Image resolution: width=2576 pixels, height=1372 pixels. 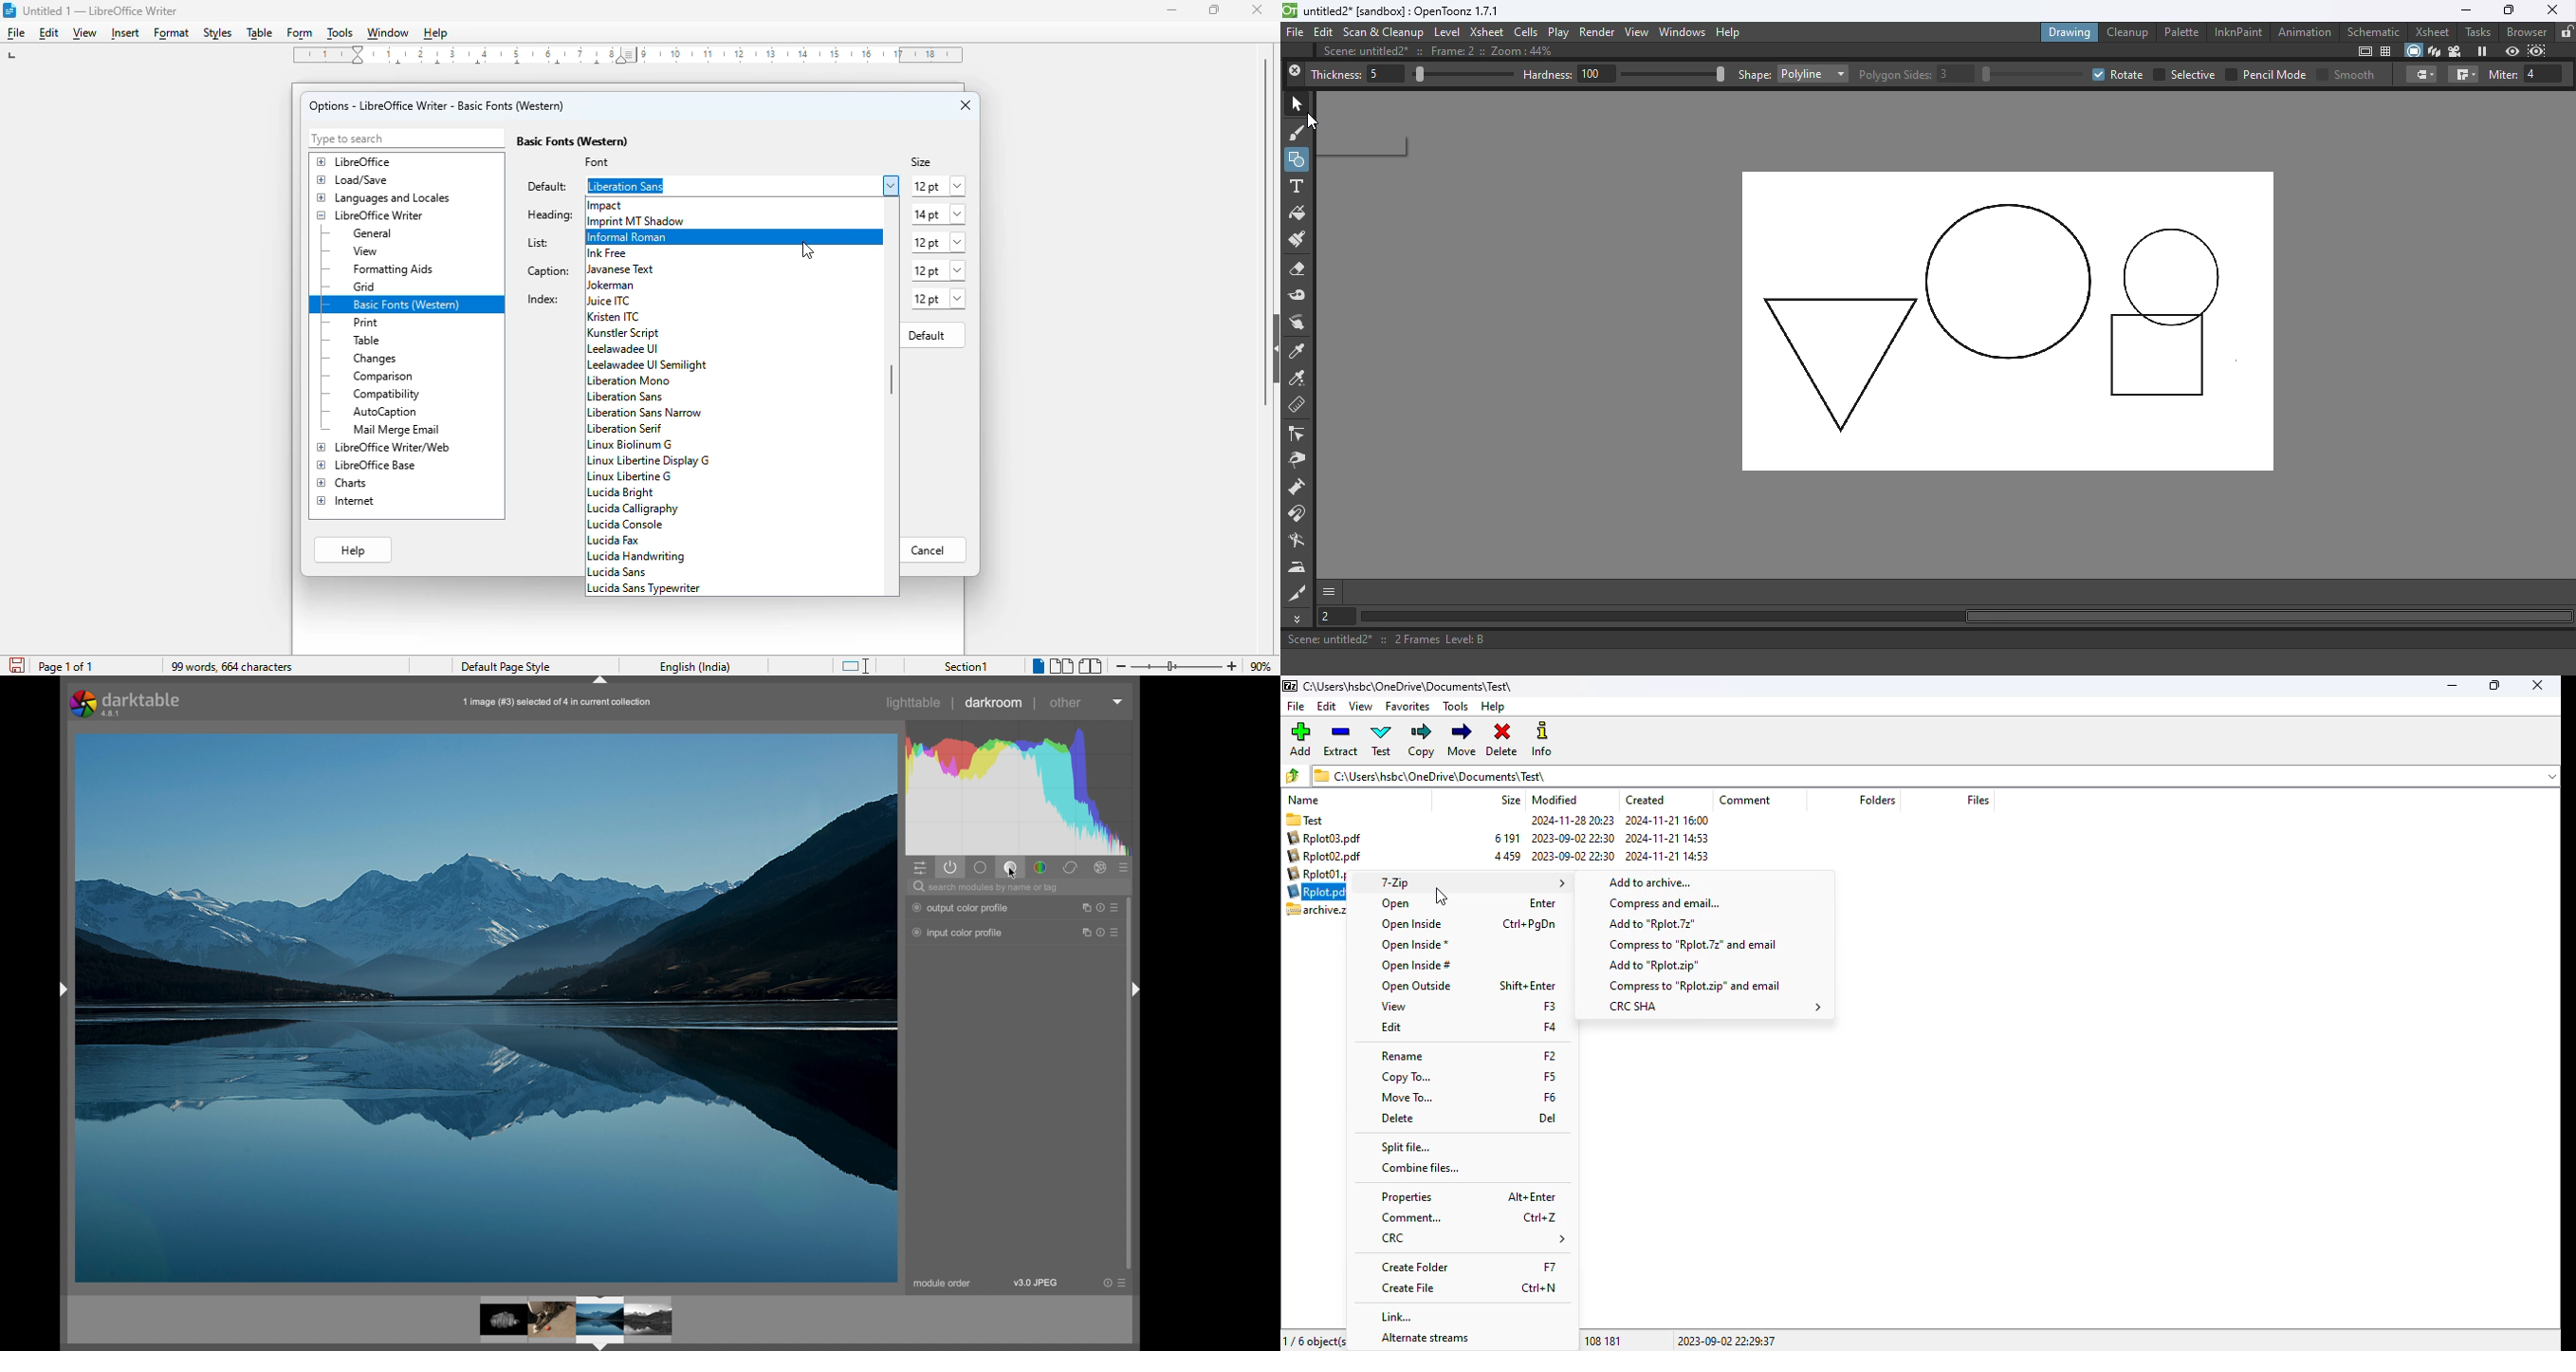 I want to click on center tab, so click(x=398, y=66).